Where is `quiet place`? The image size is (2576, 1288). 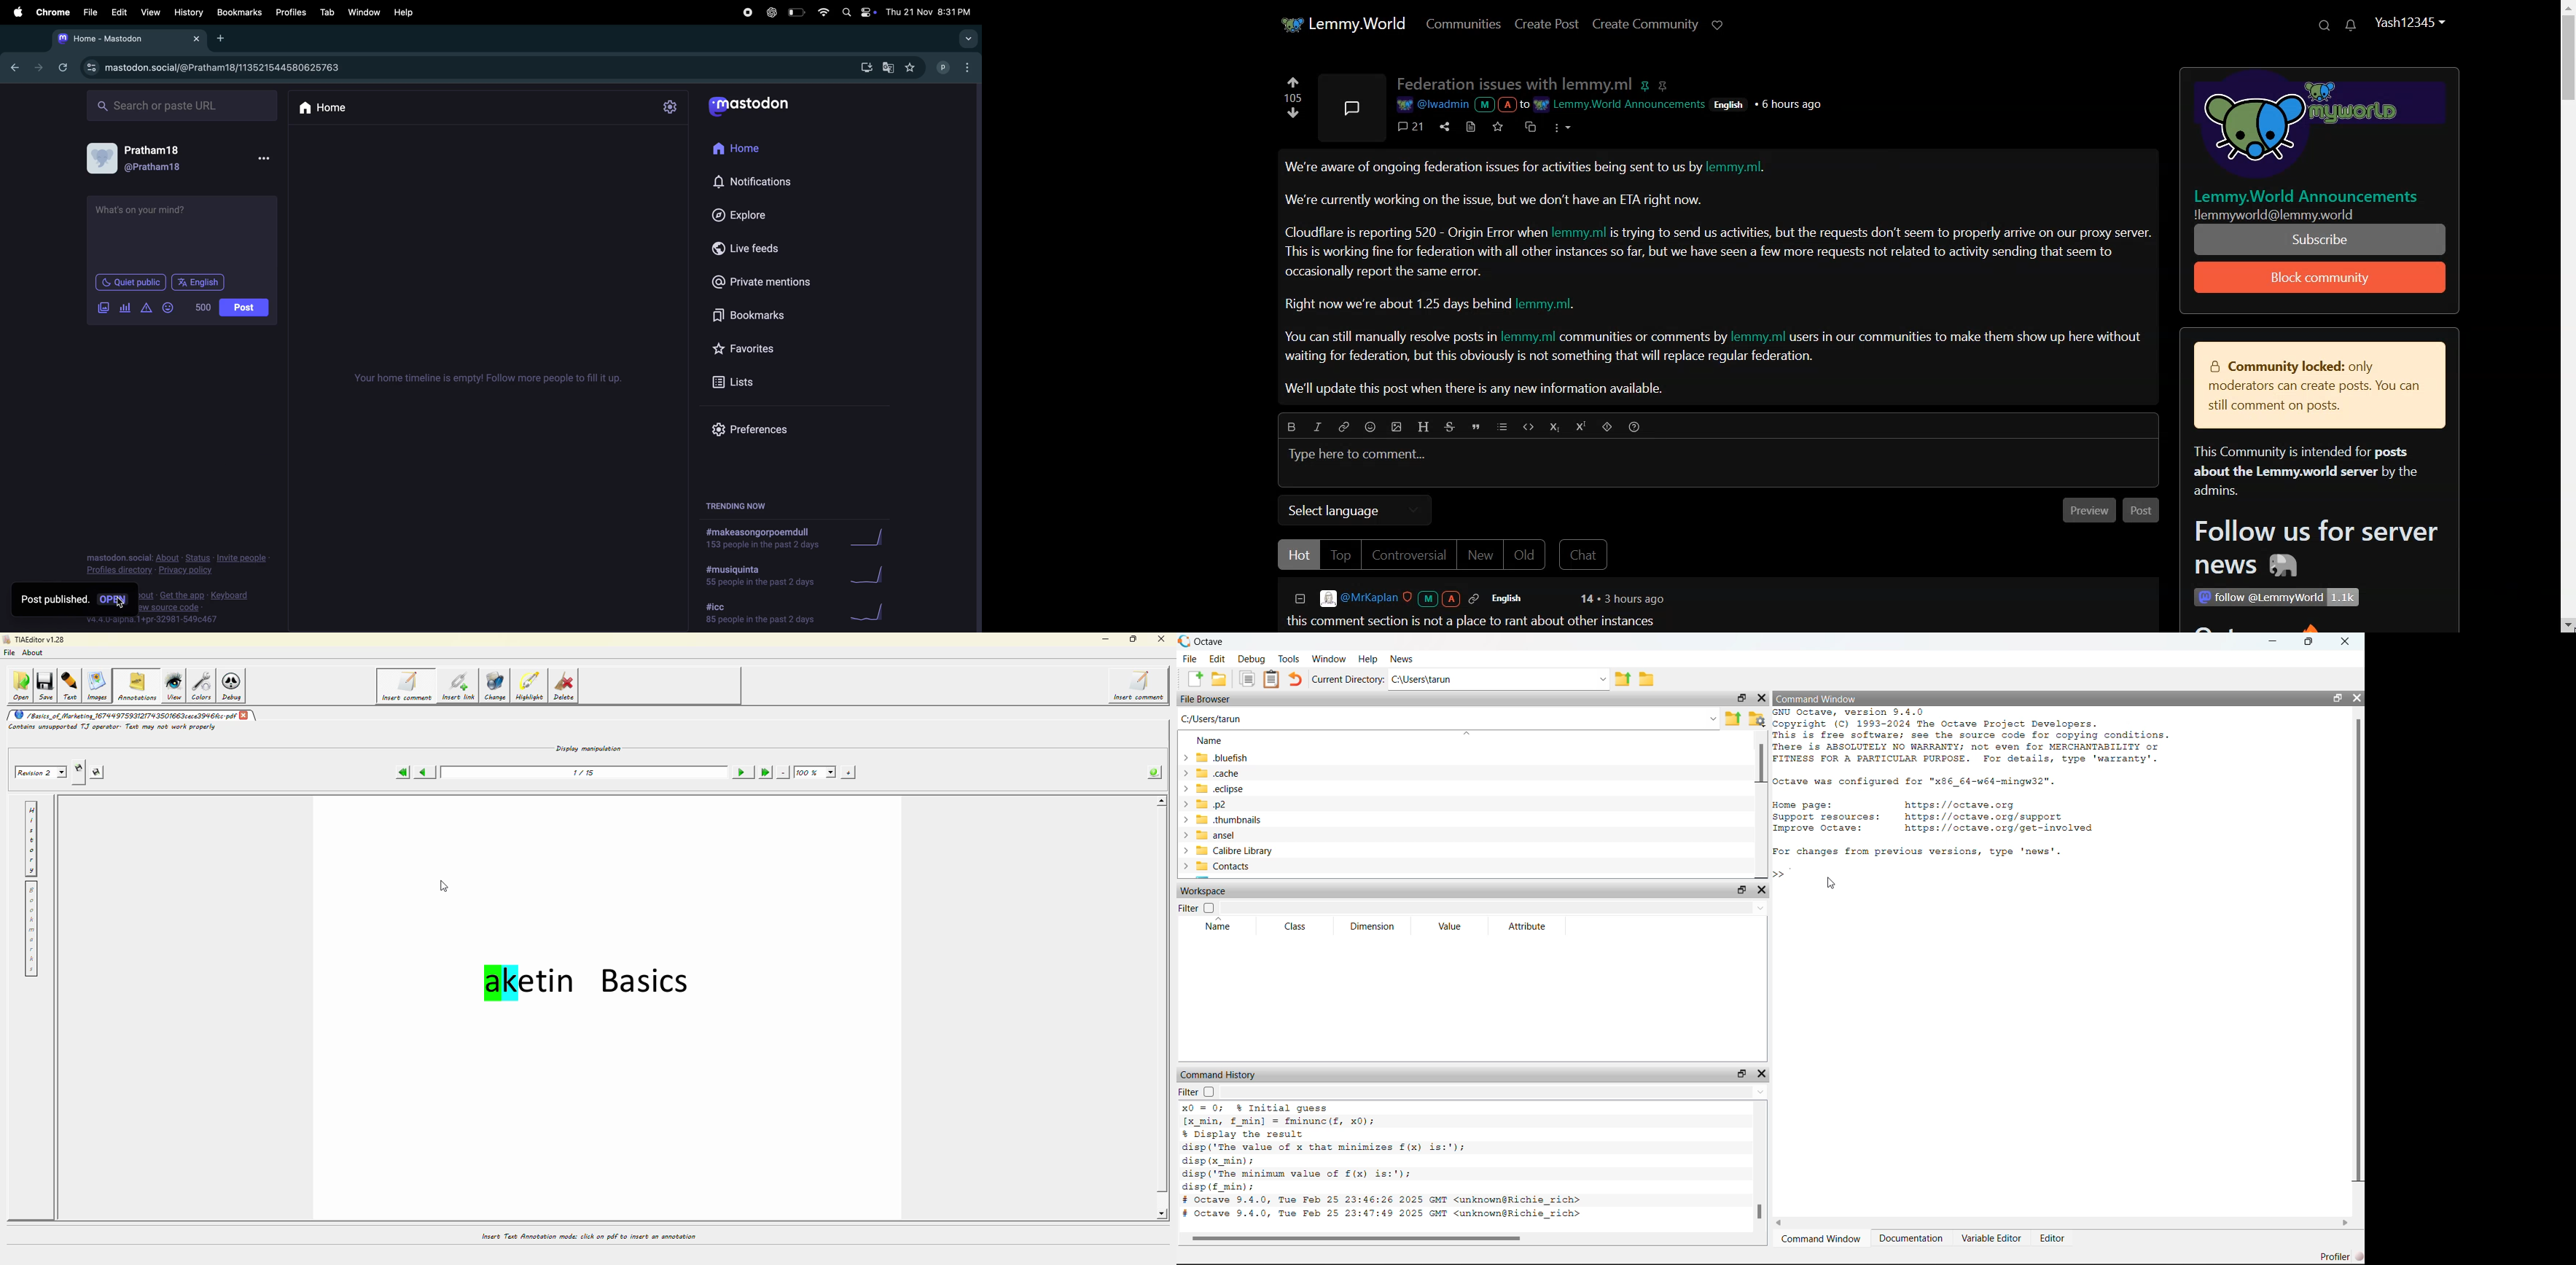
quiet place is located at coordinates (134, 281).